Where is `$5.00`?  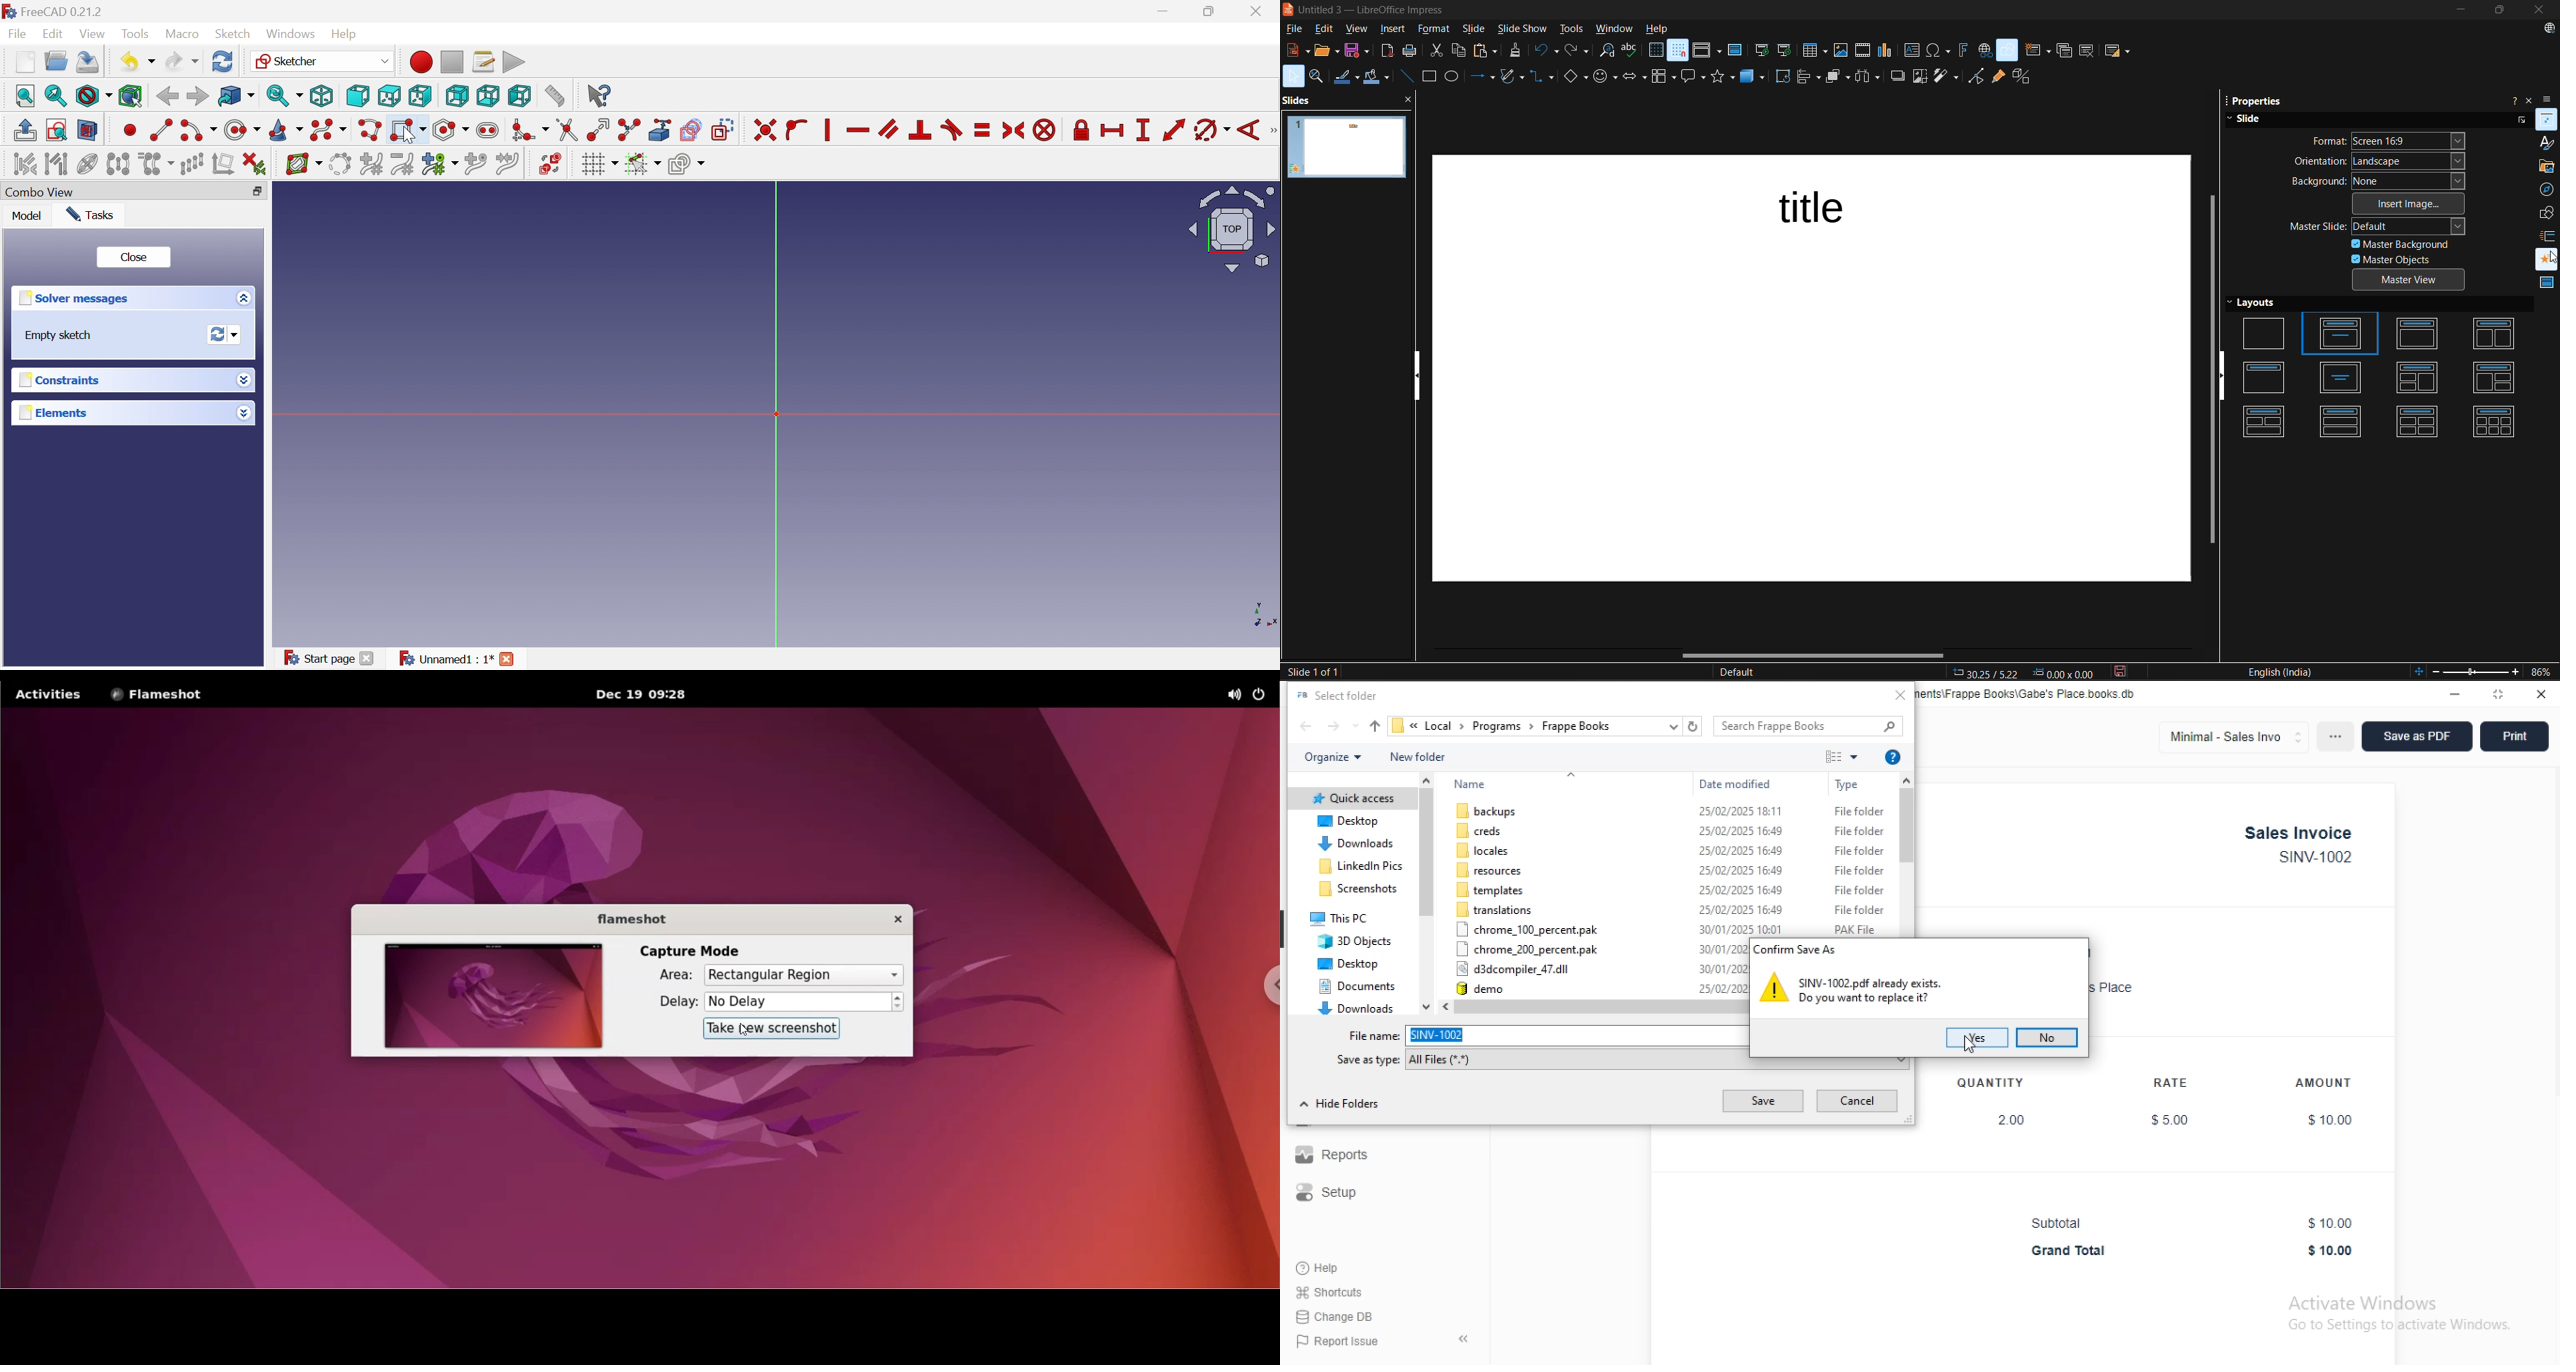
$5.00 is located at coordinates (2171, 1120).